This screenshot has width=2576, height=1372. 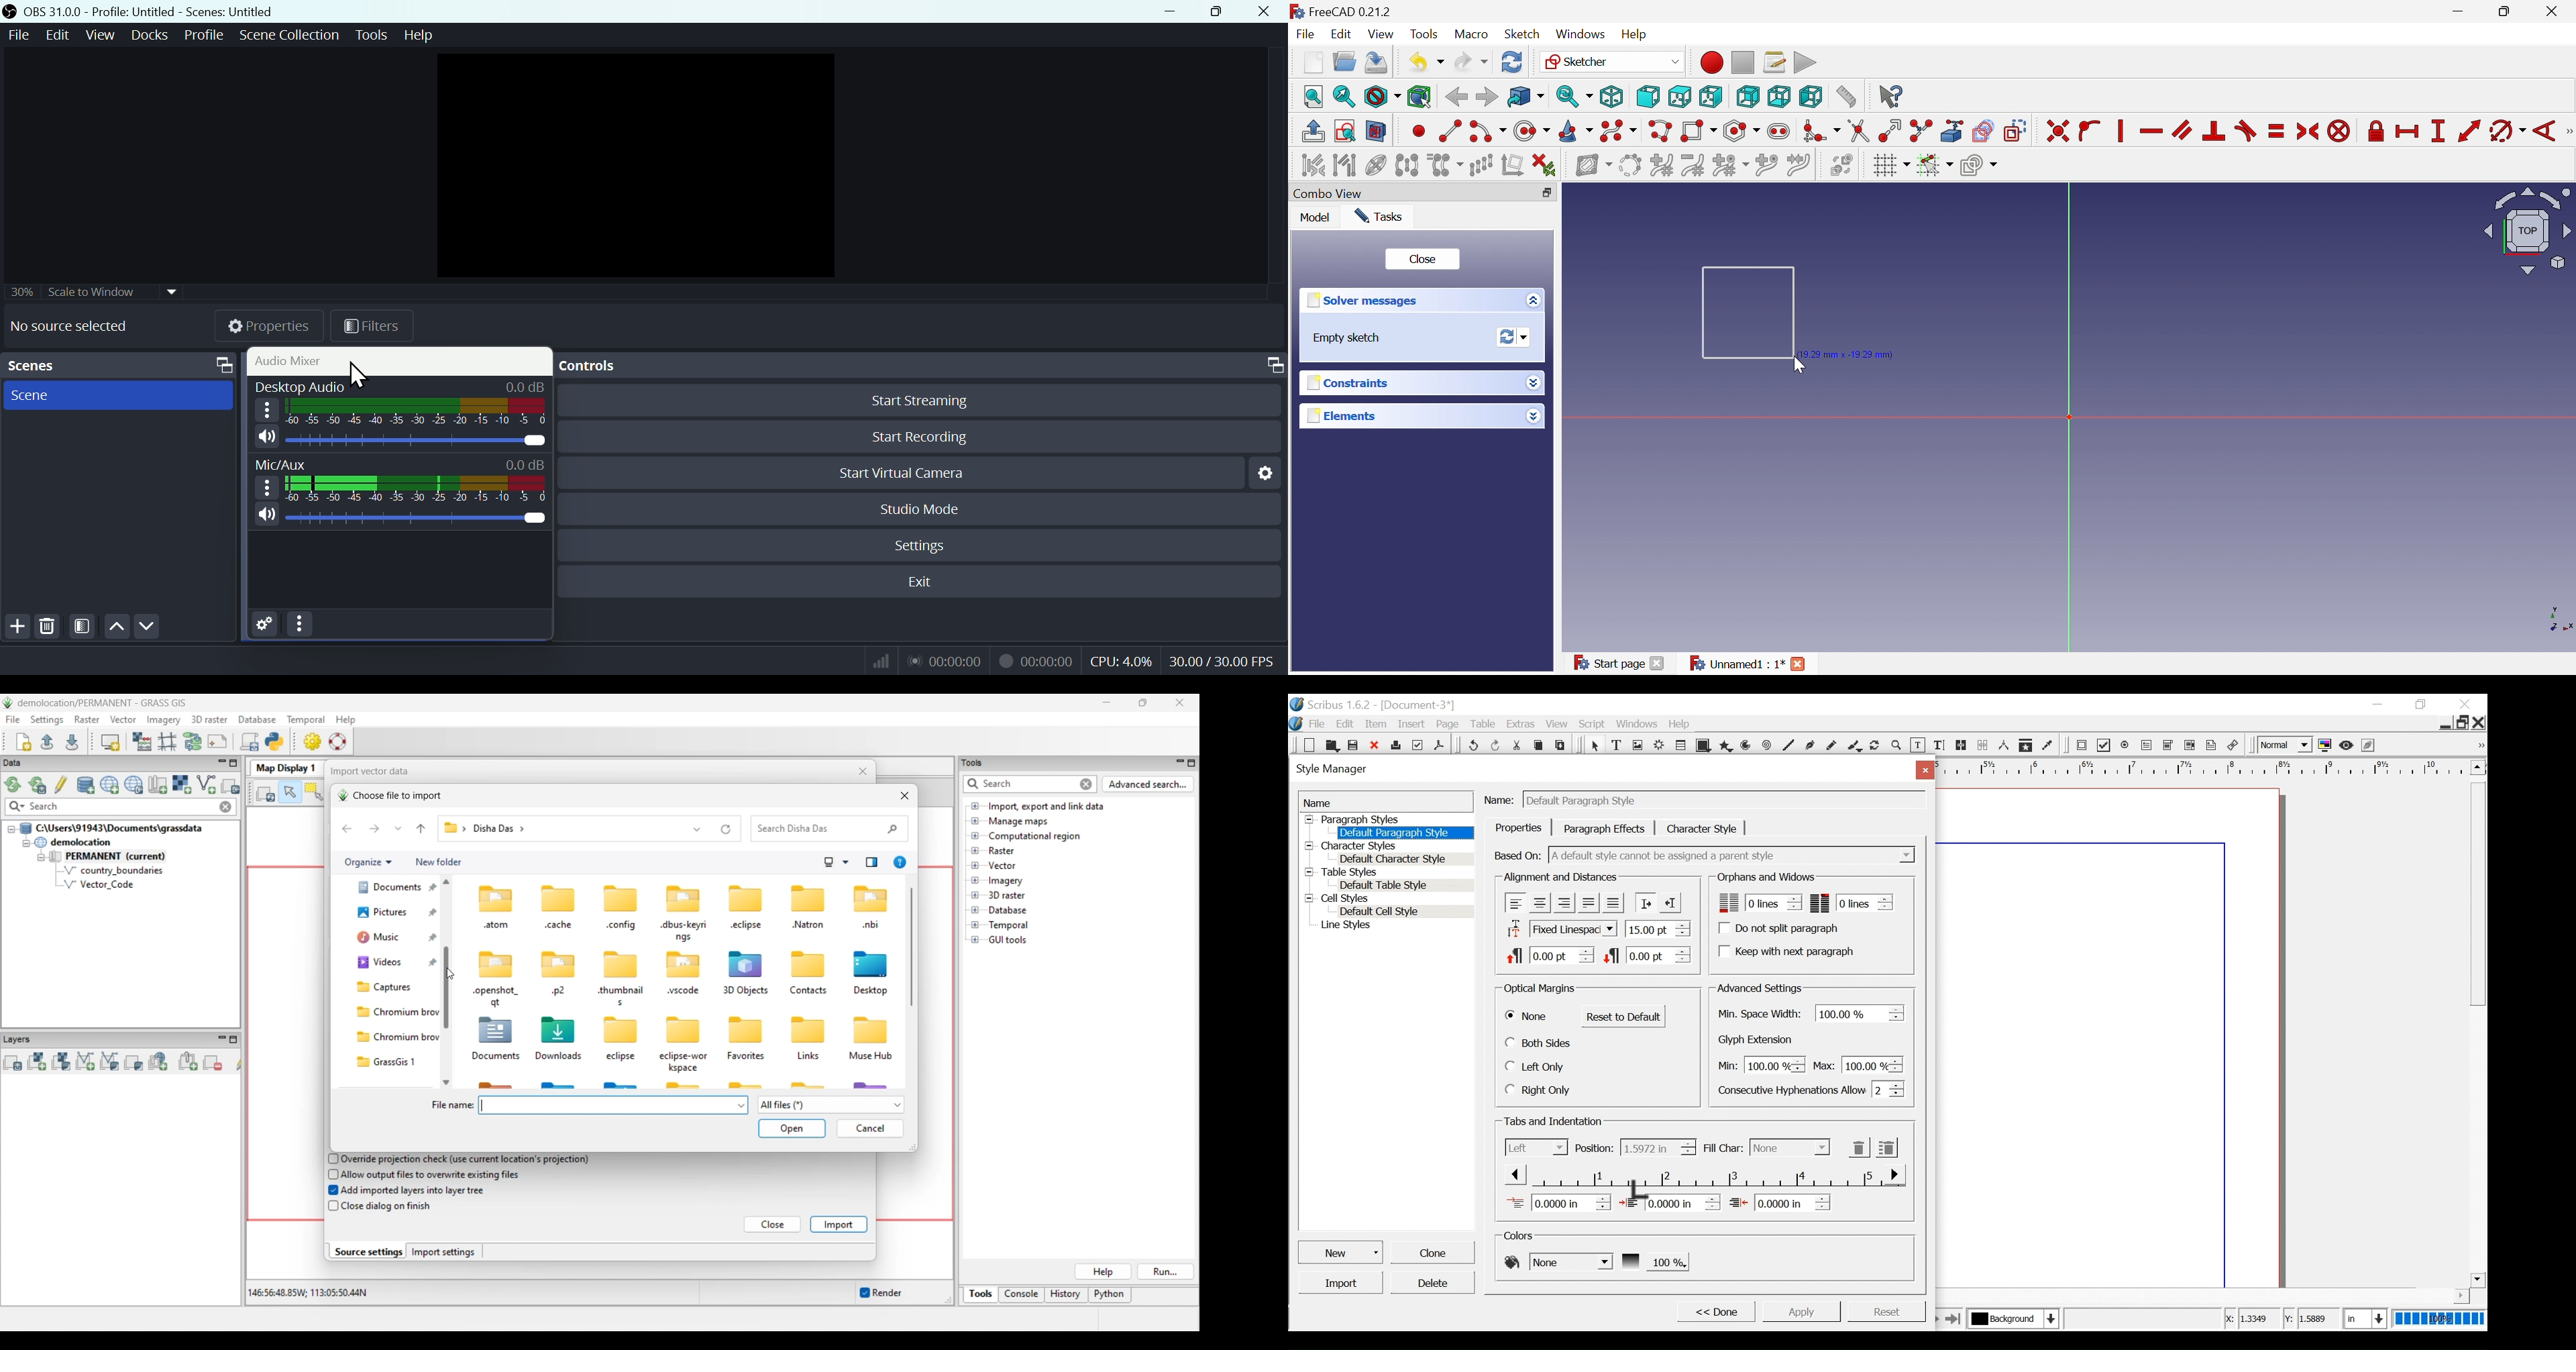 I want to click on Create regular polygon, so click(x=1742, y=131).